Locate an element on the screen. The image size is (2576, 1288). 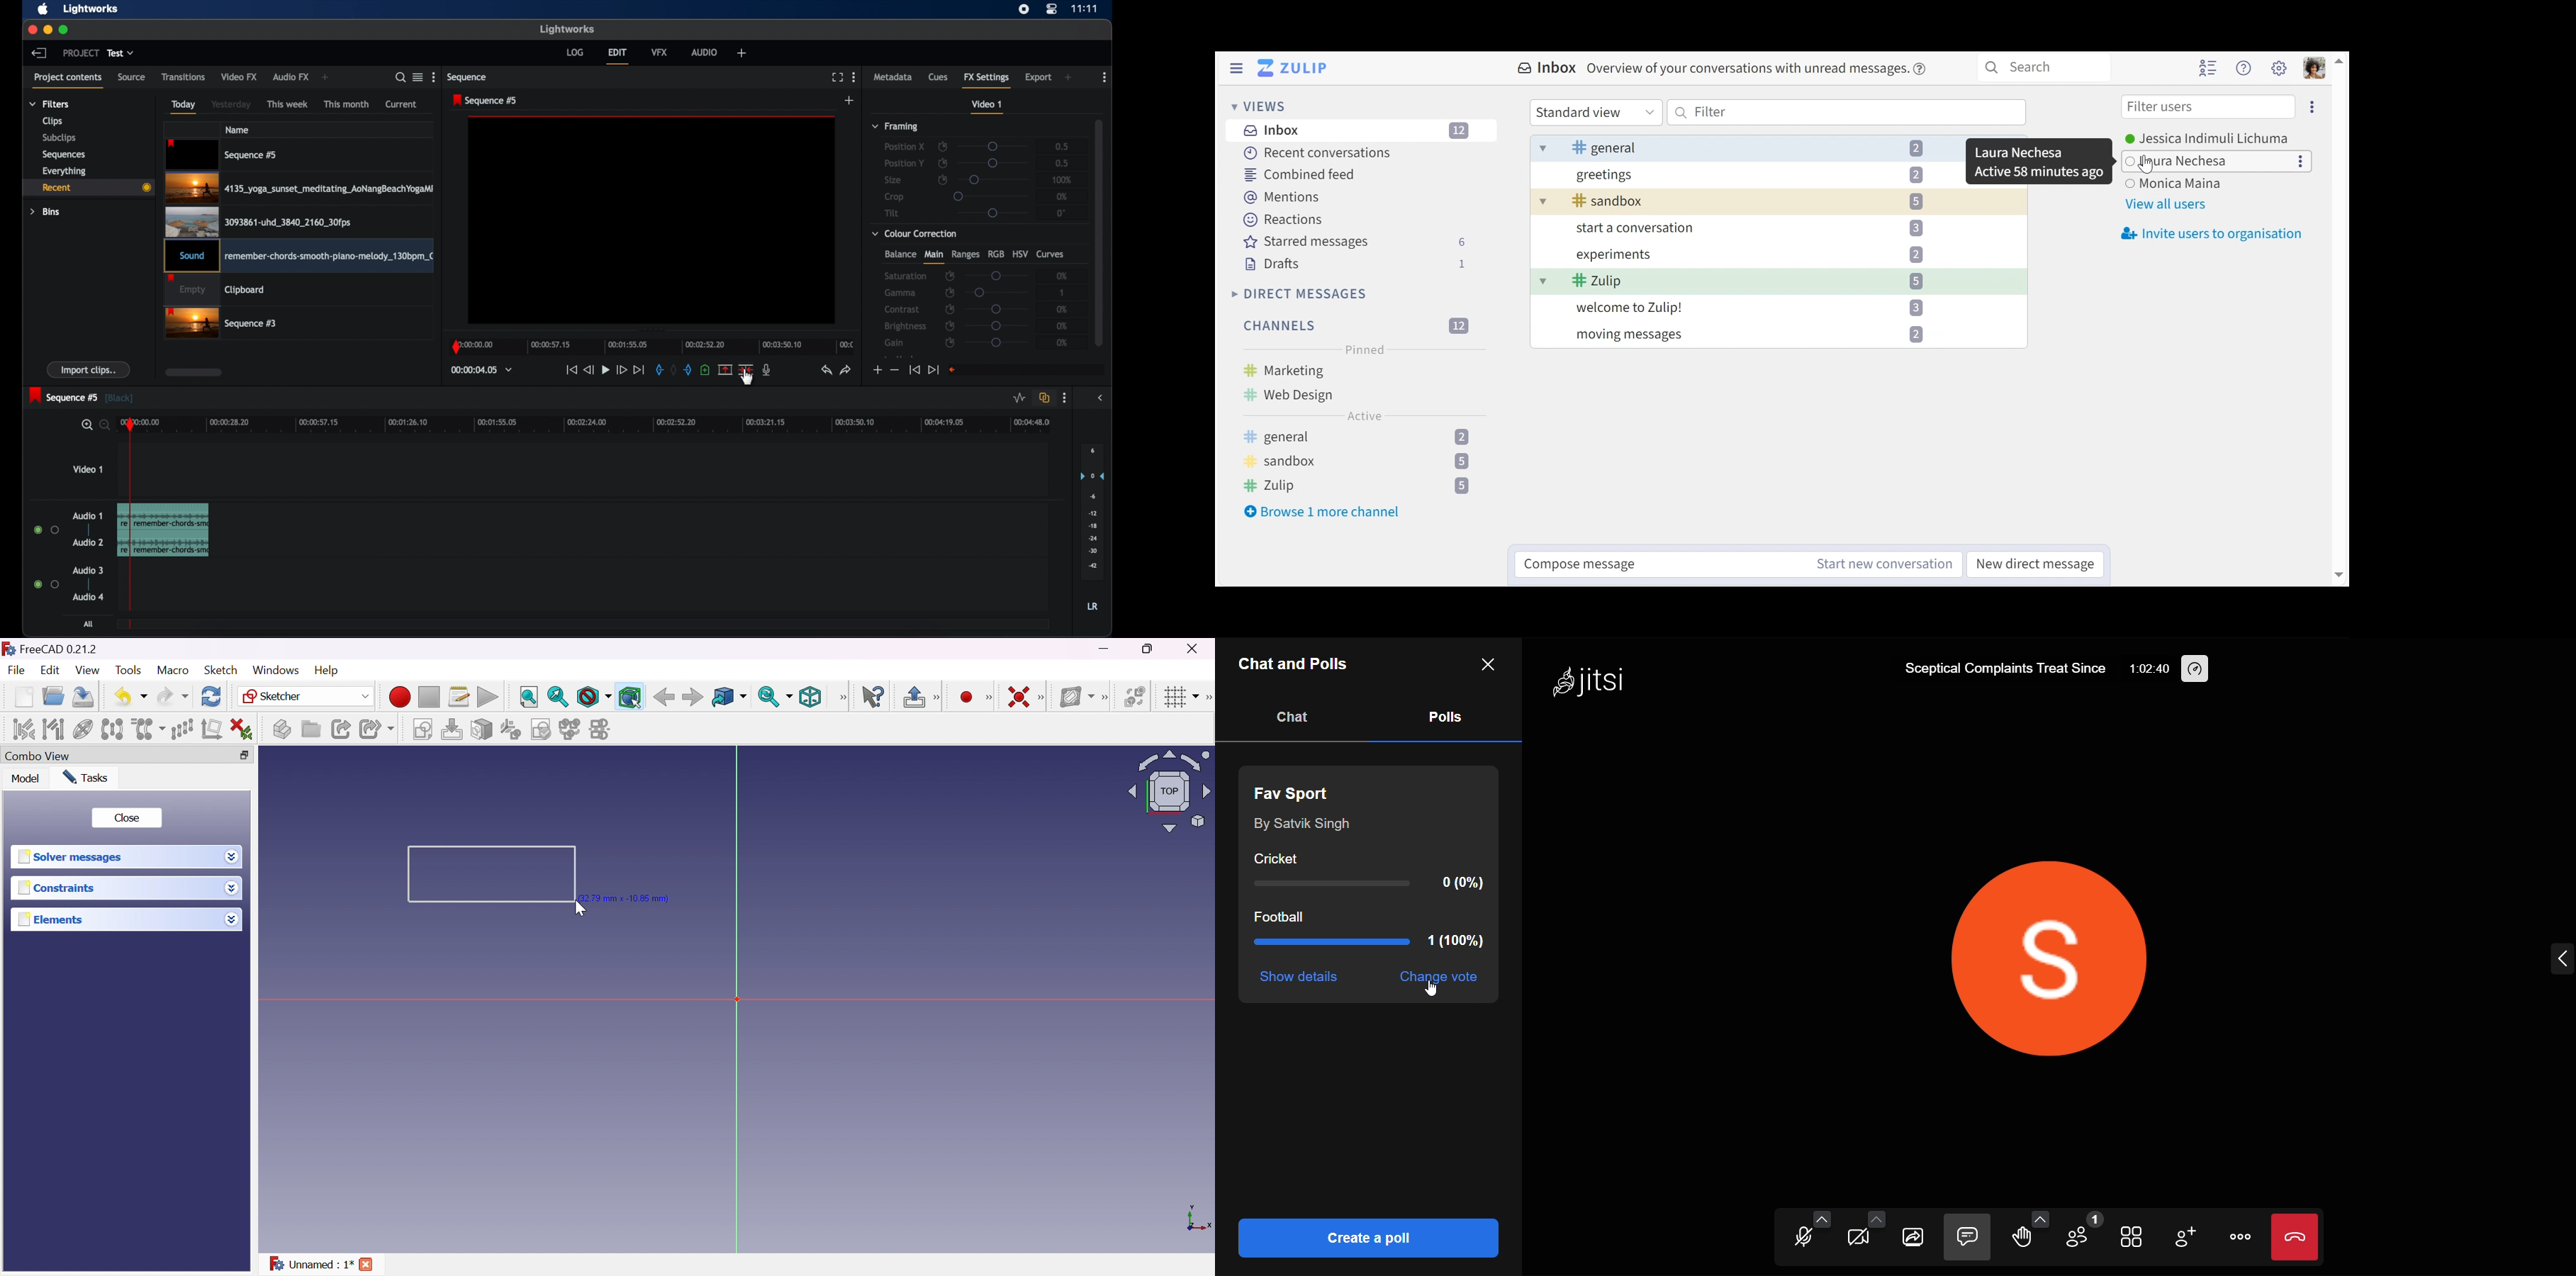
audio clip is located at coordinates (298, 257).